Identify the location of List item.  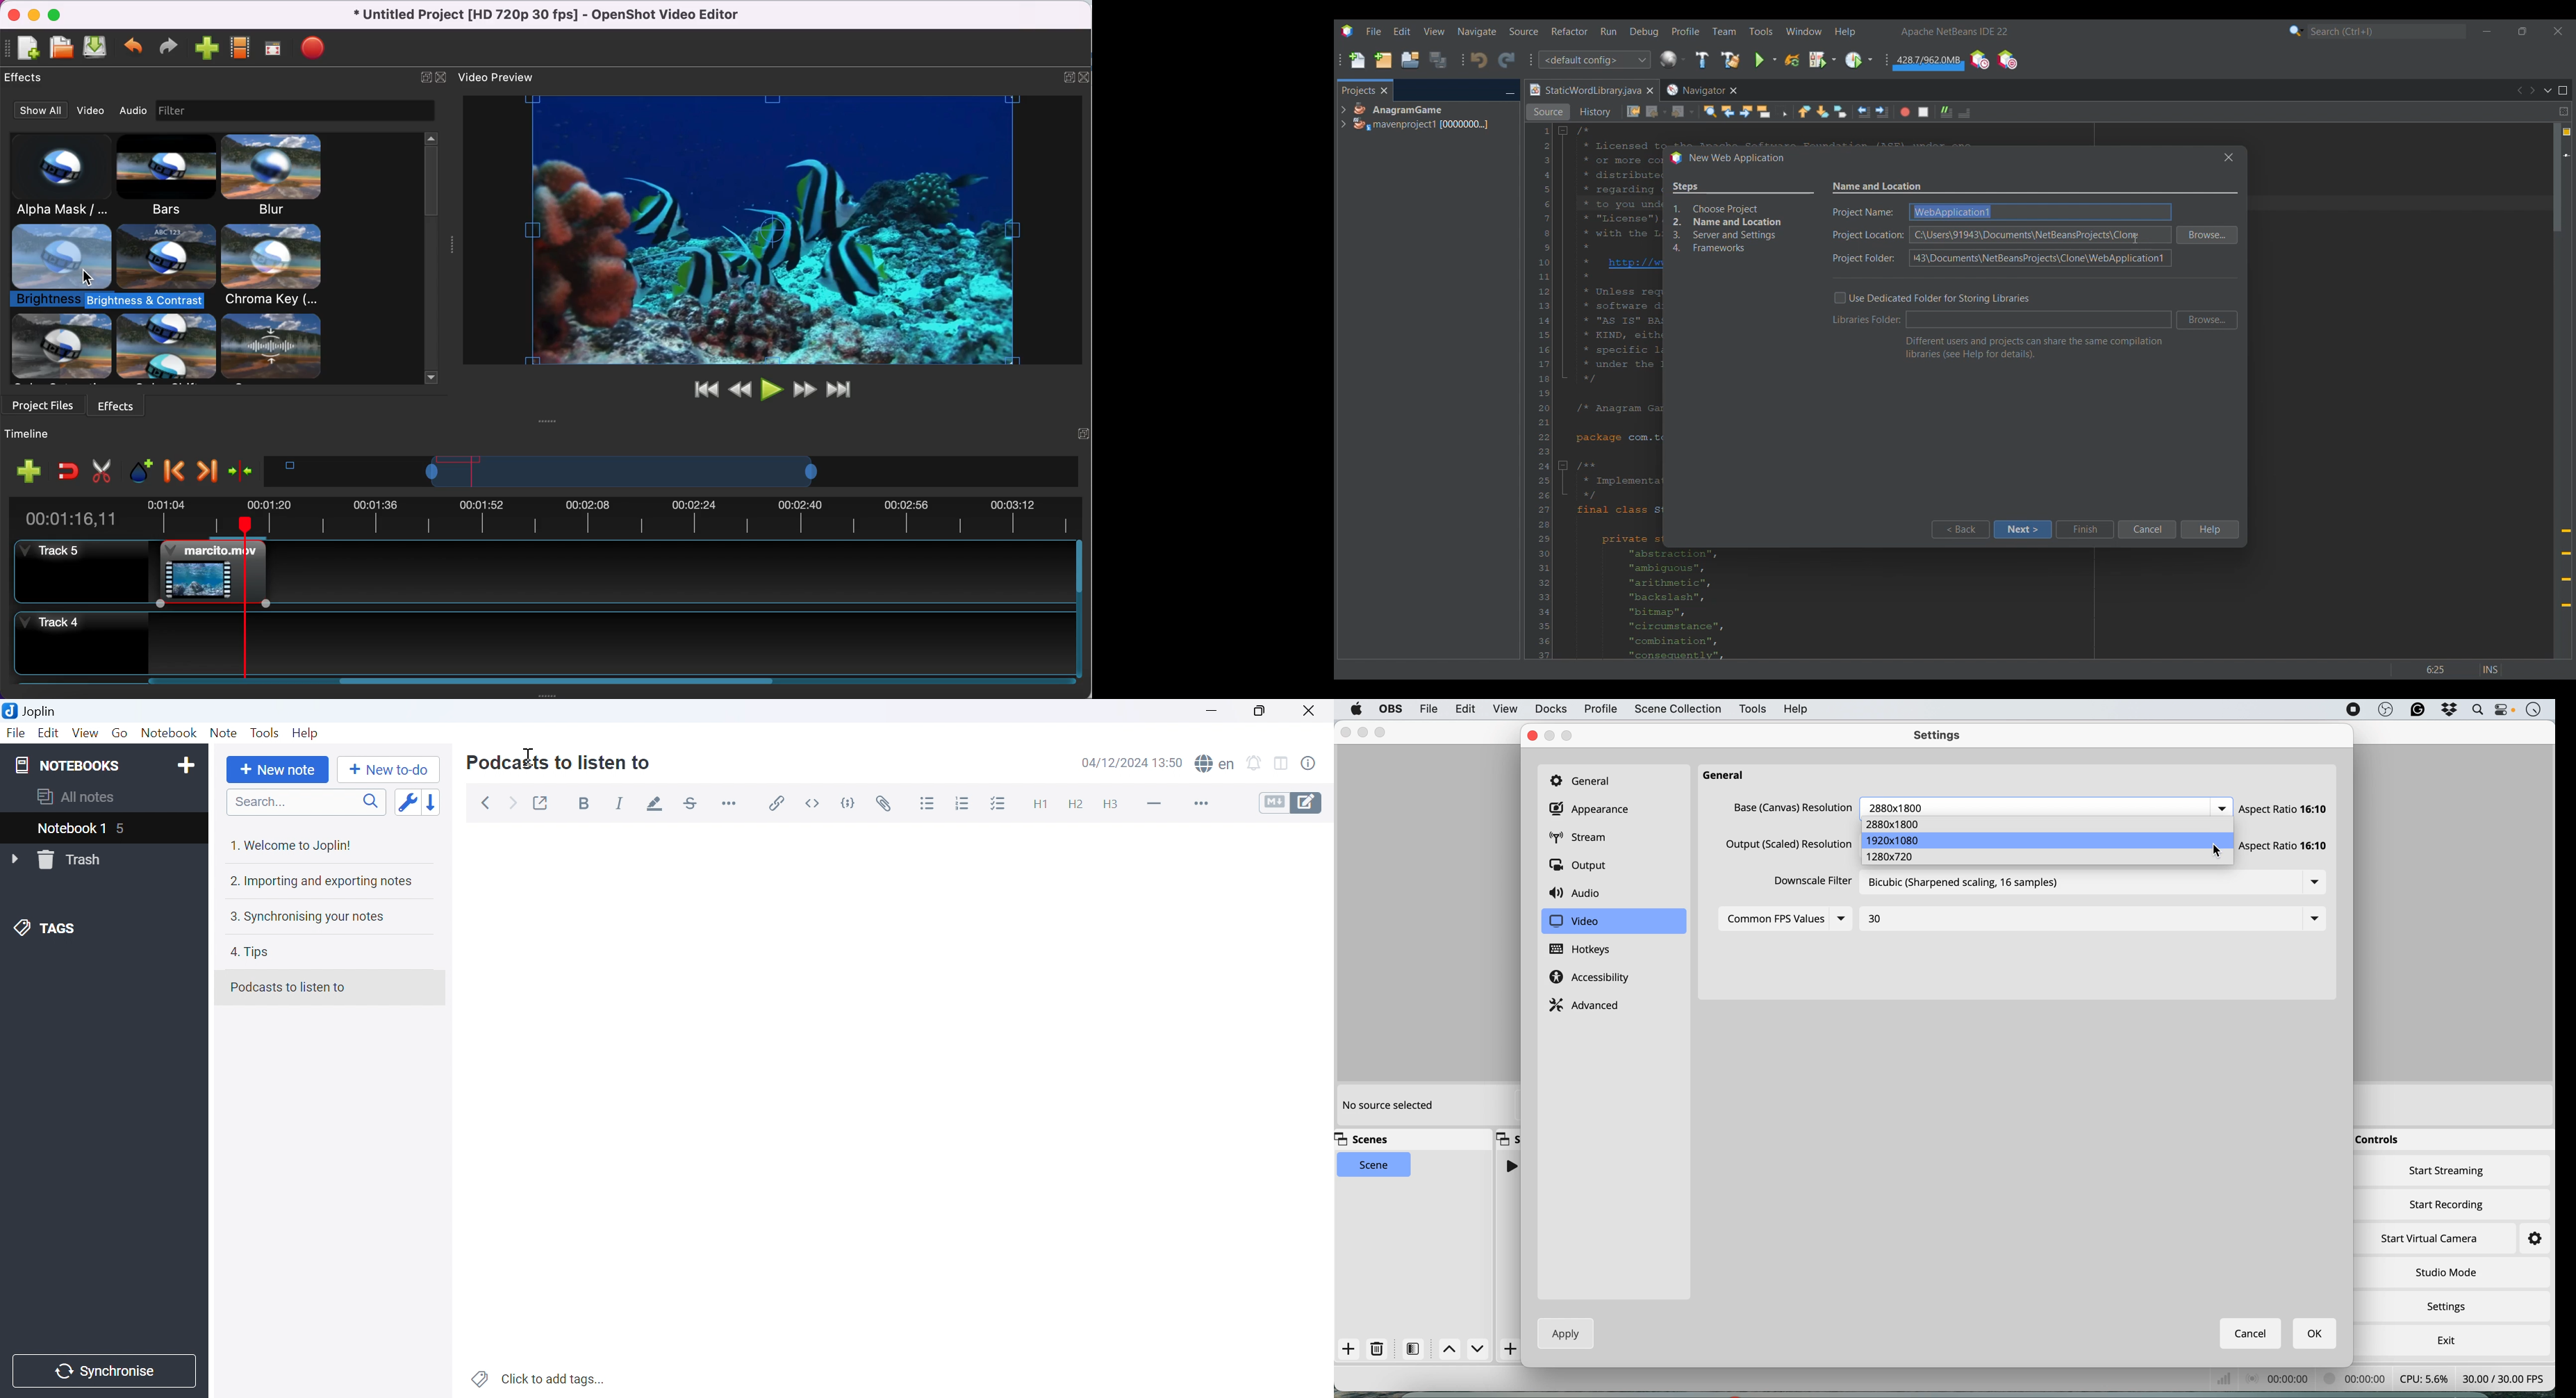
(2221, 809).